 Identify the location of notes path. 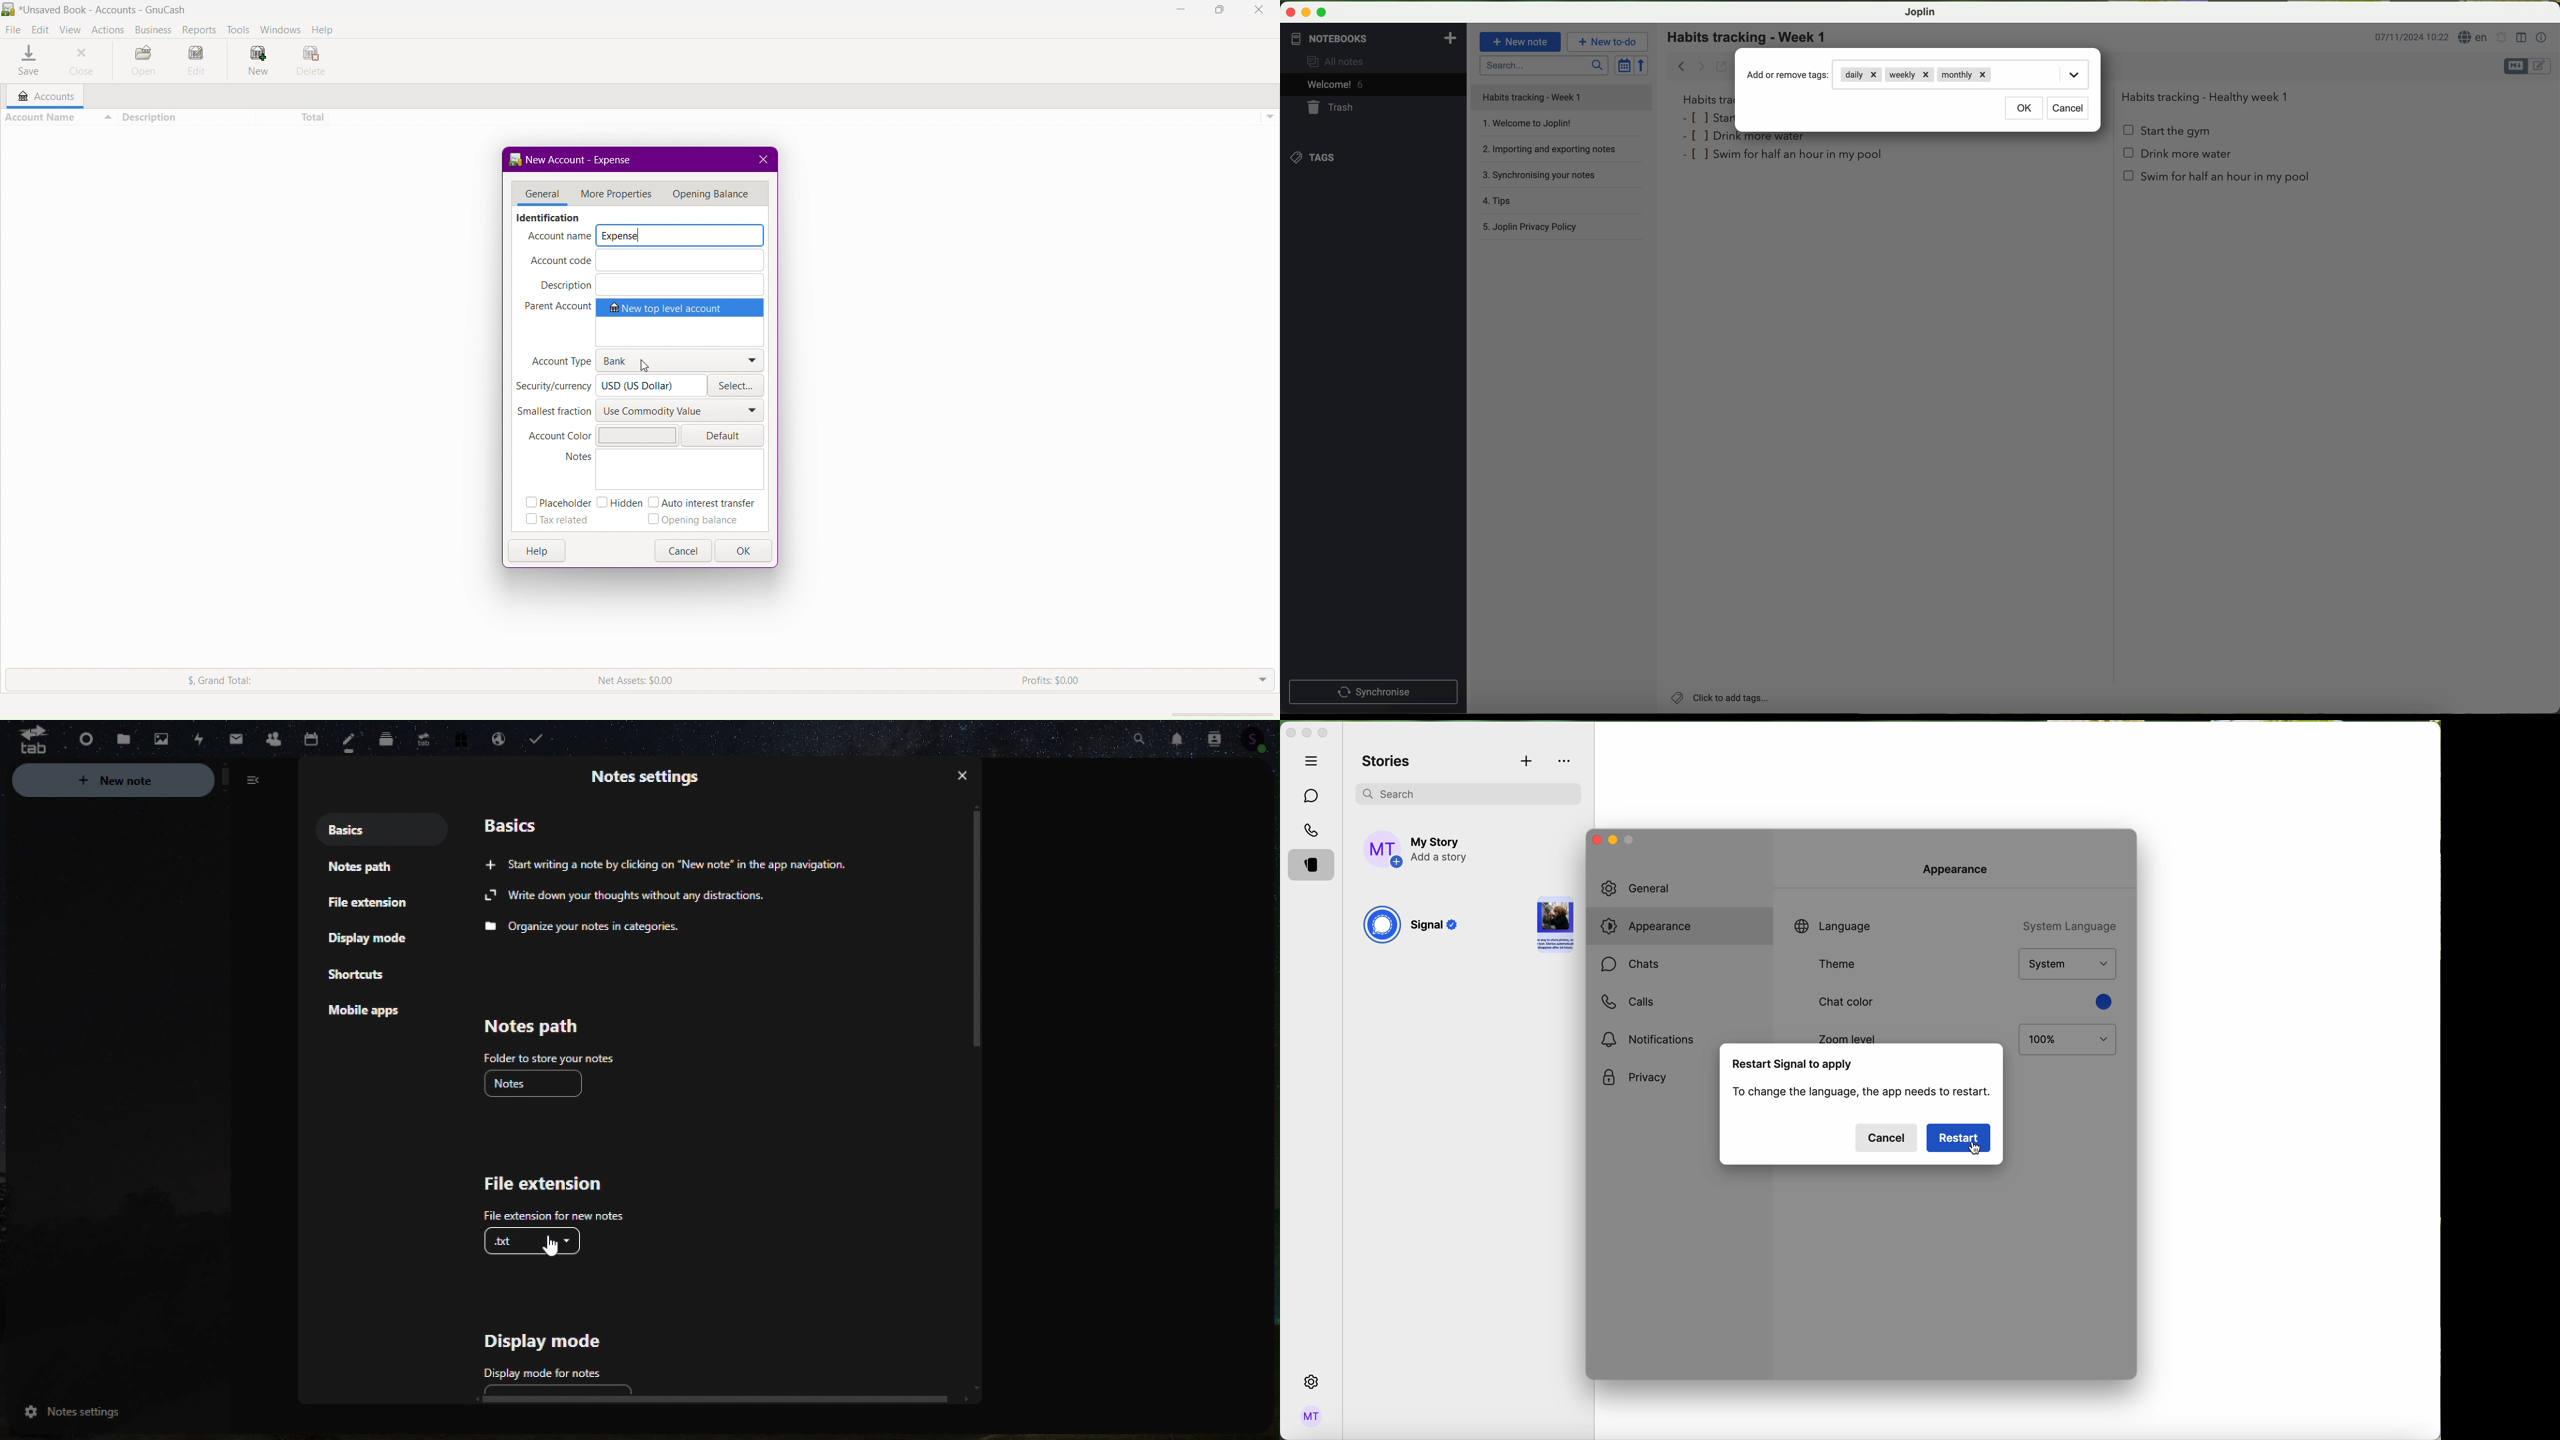
(357, 869).